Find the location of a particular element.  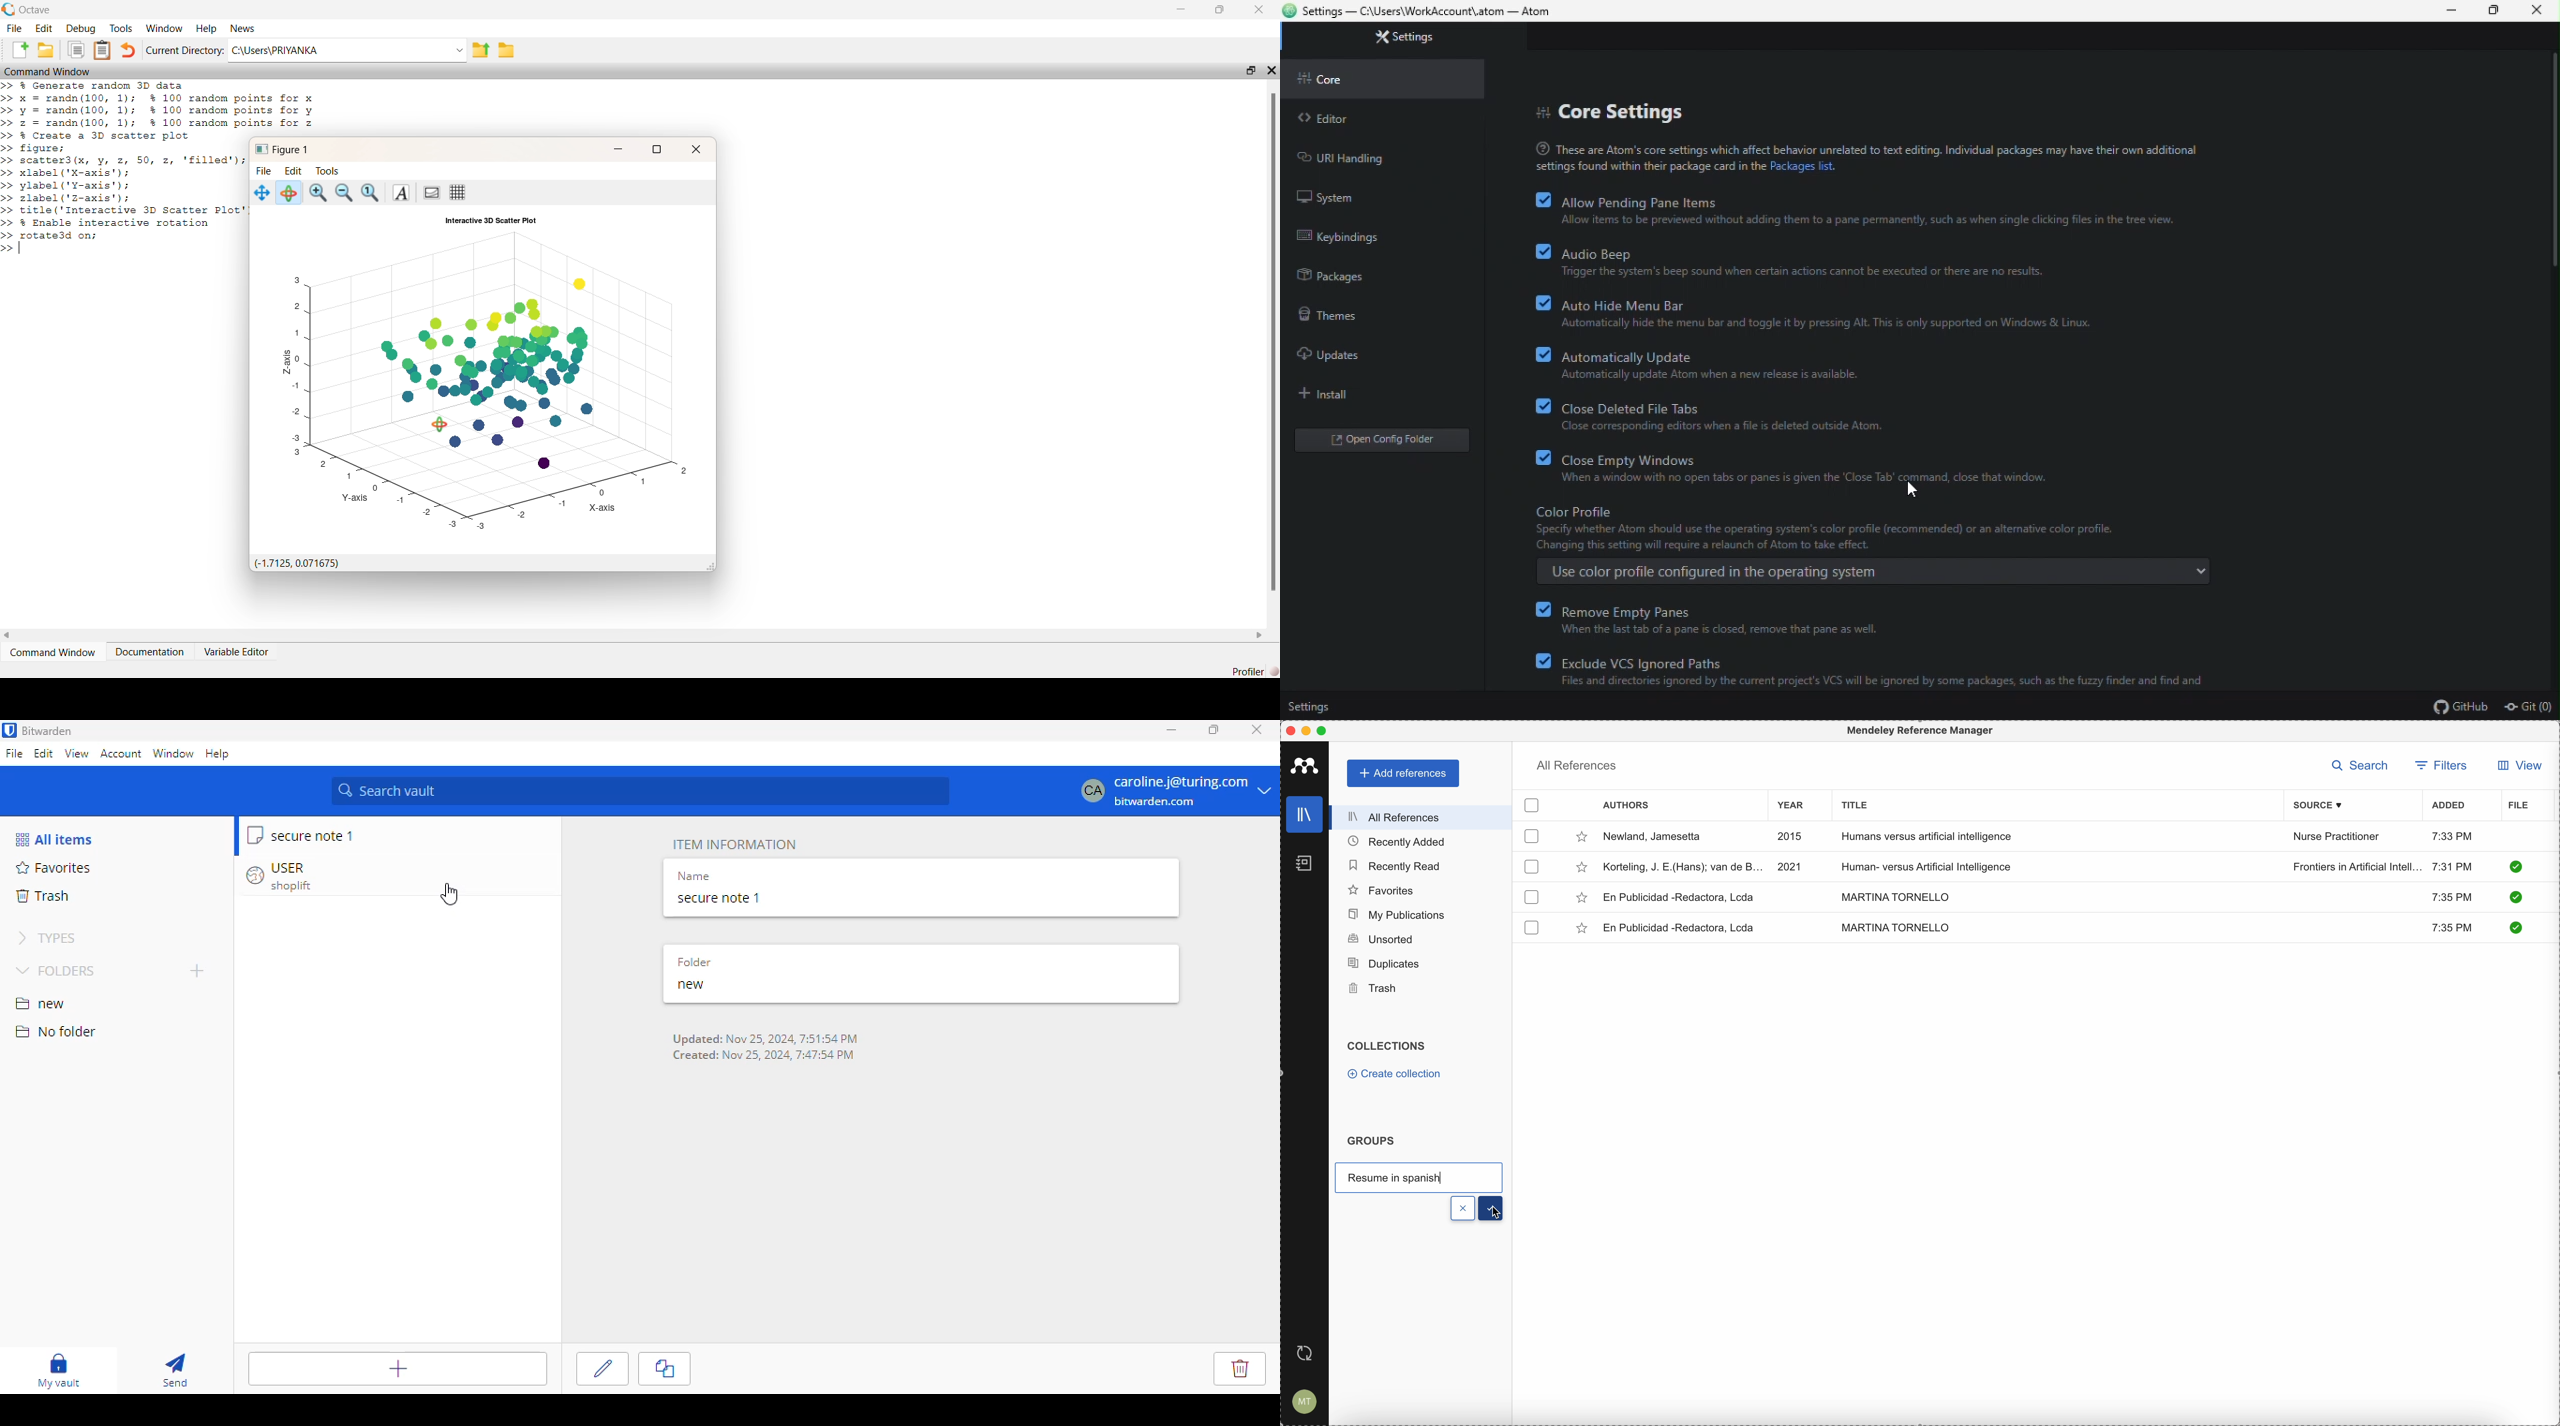

3D plot is located at coordinates (489, 381).